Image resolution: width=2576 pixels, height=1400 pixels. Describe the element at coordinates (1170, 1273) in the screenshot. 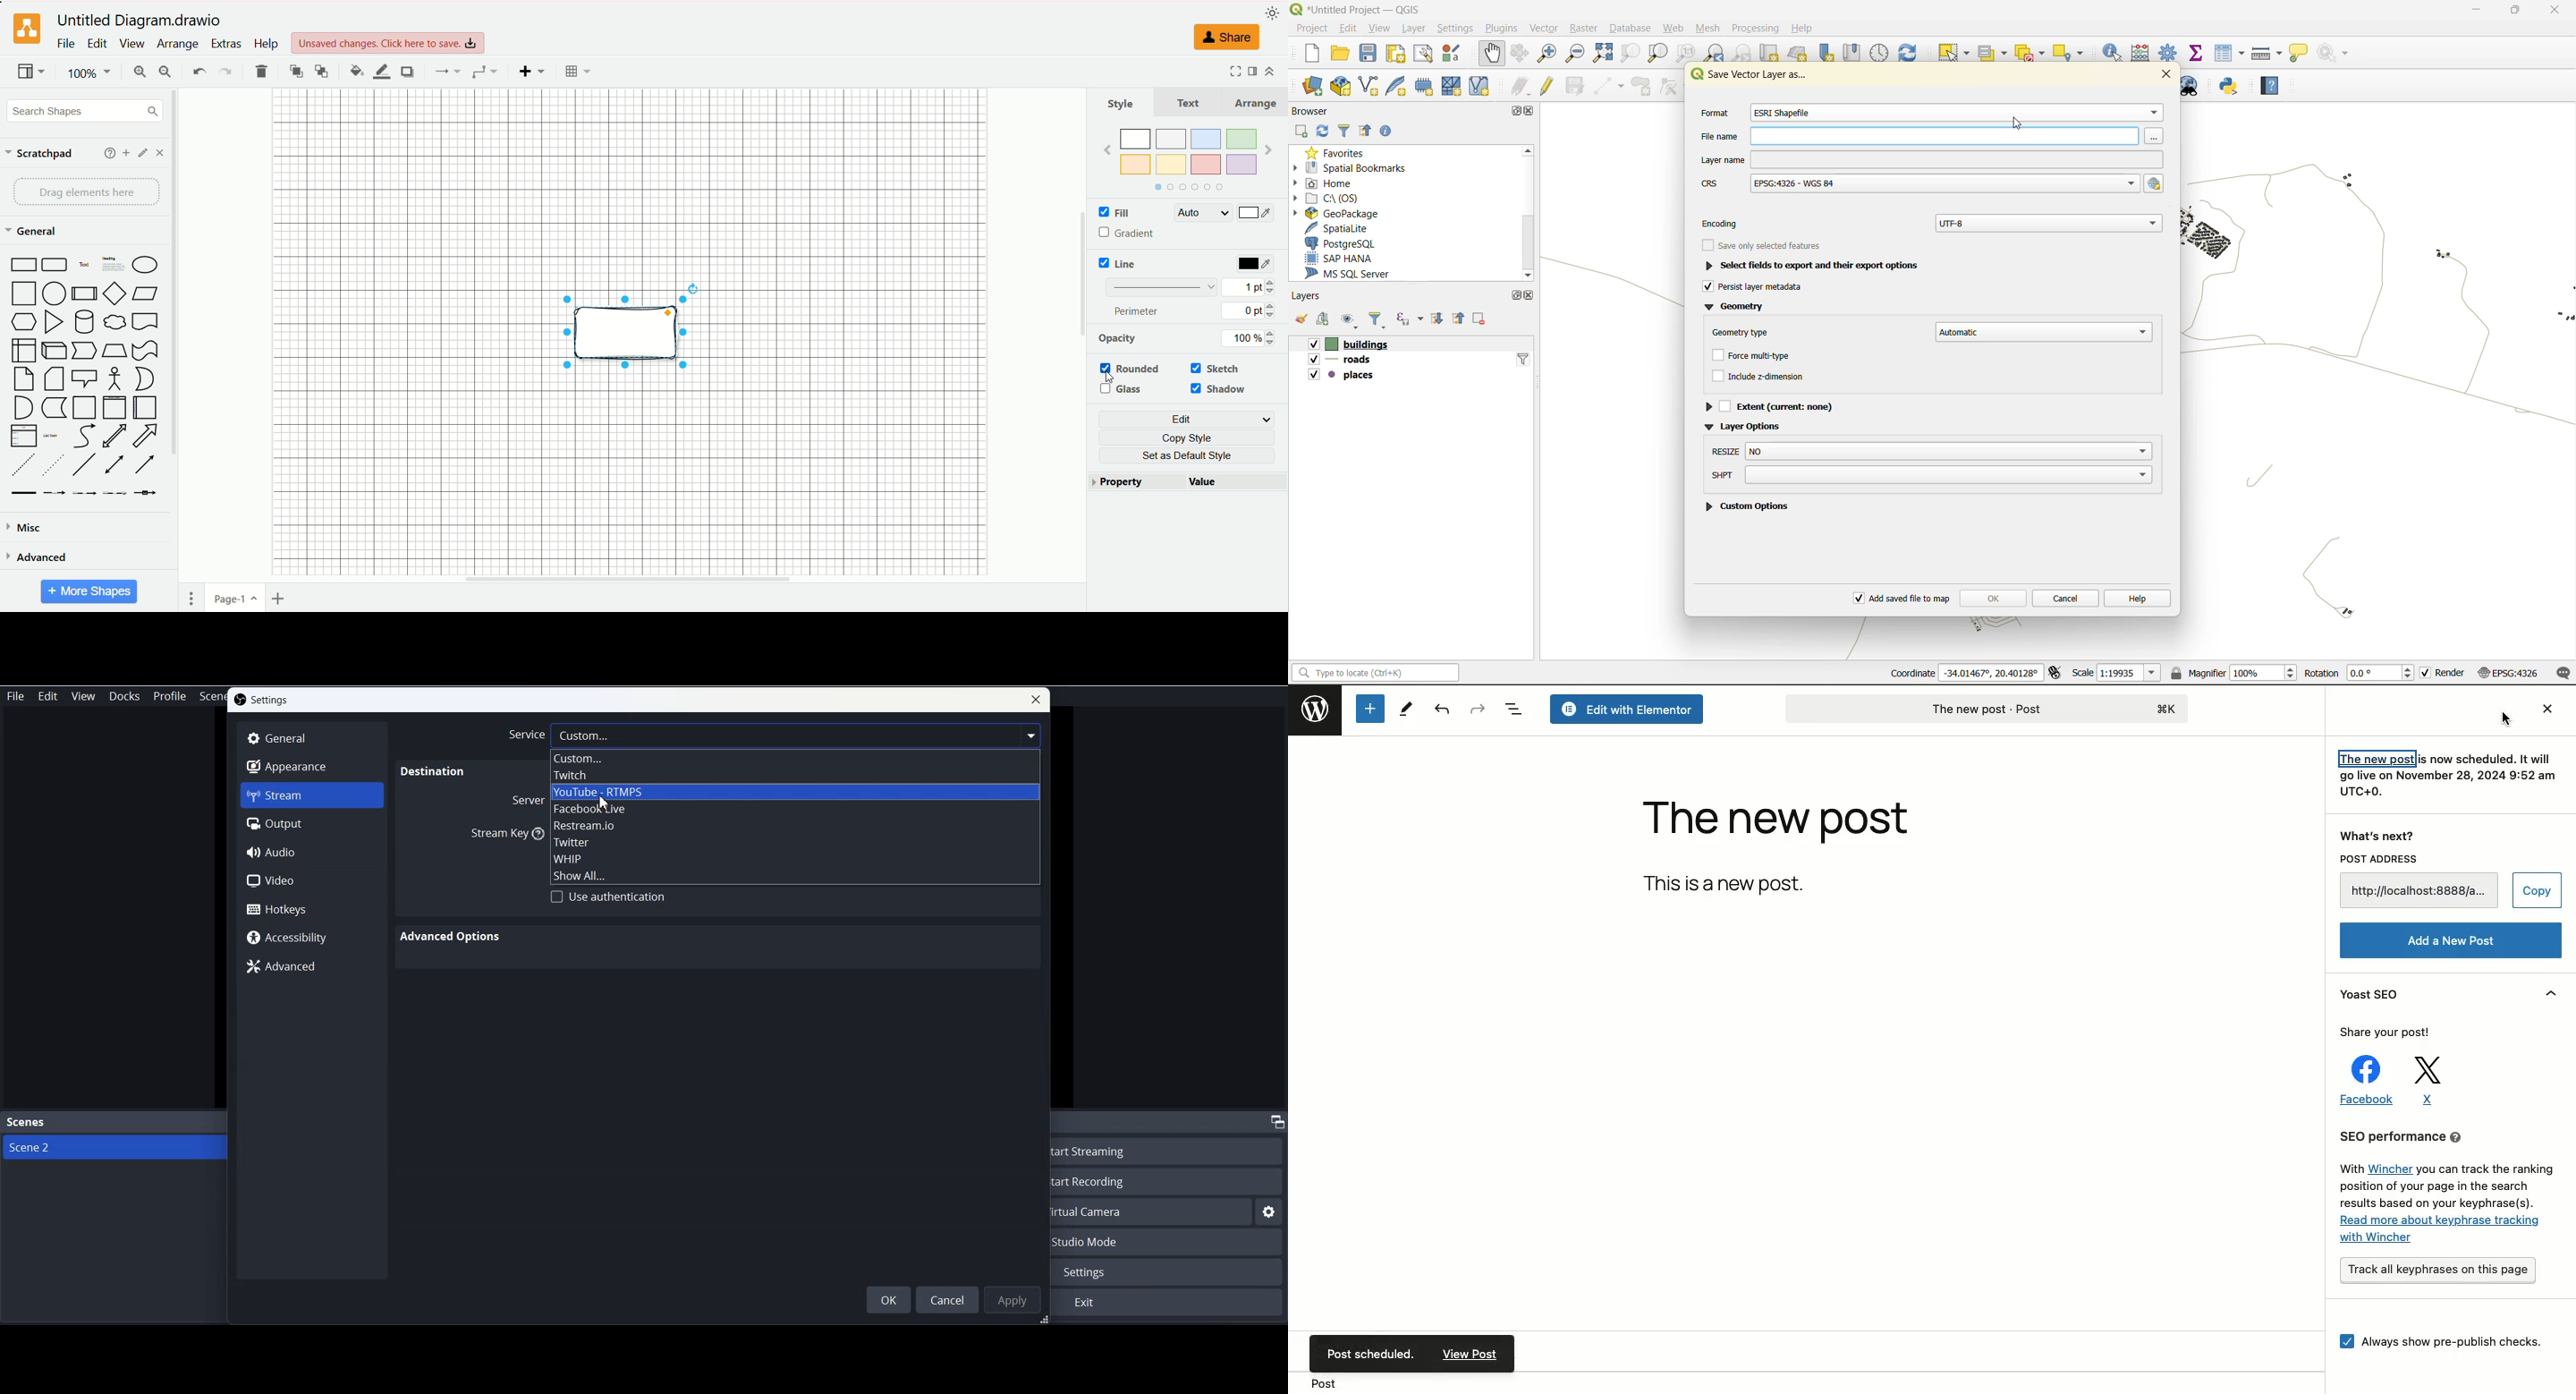

I see `Settings` at that location.